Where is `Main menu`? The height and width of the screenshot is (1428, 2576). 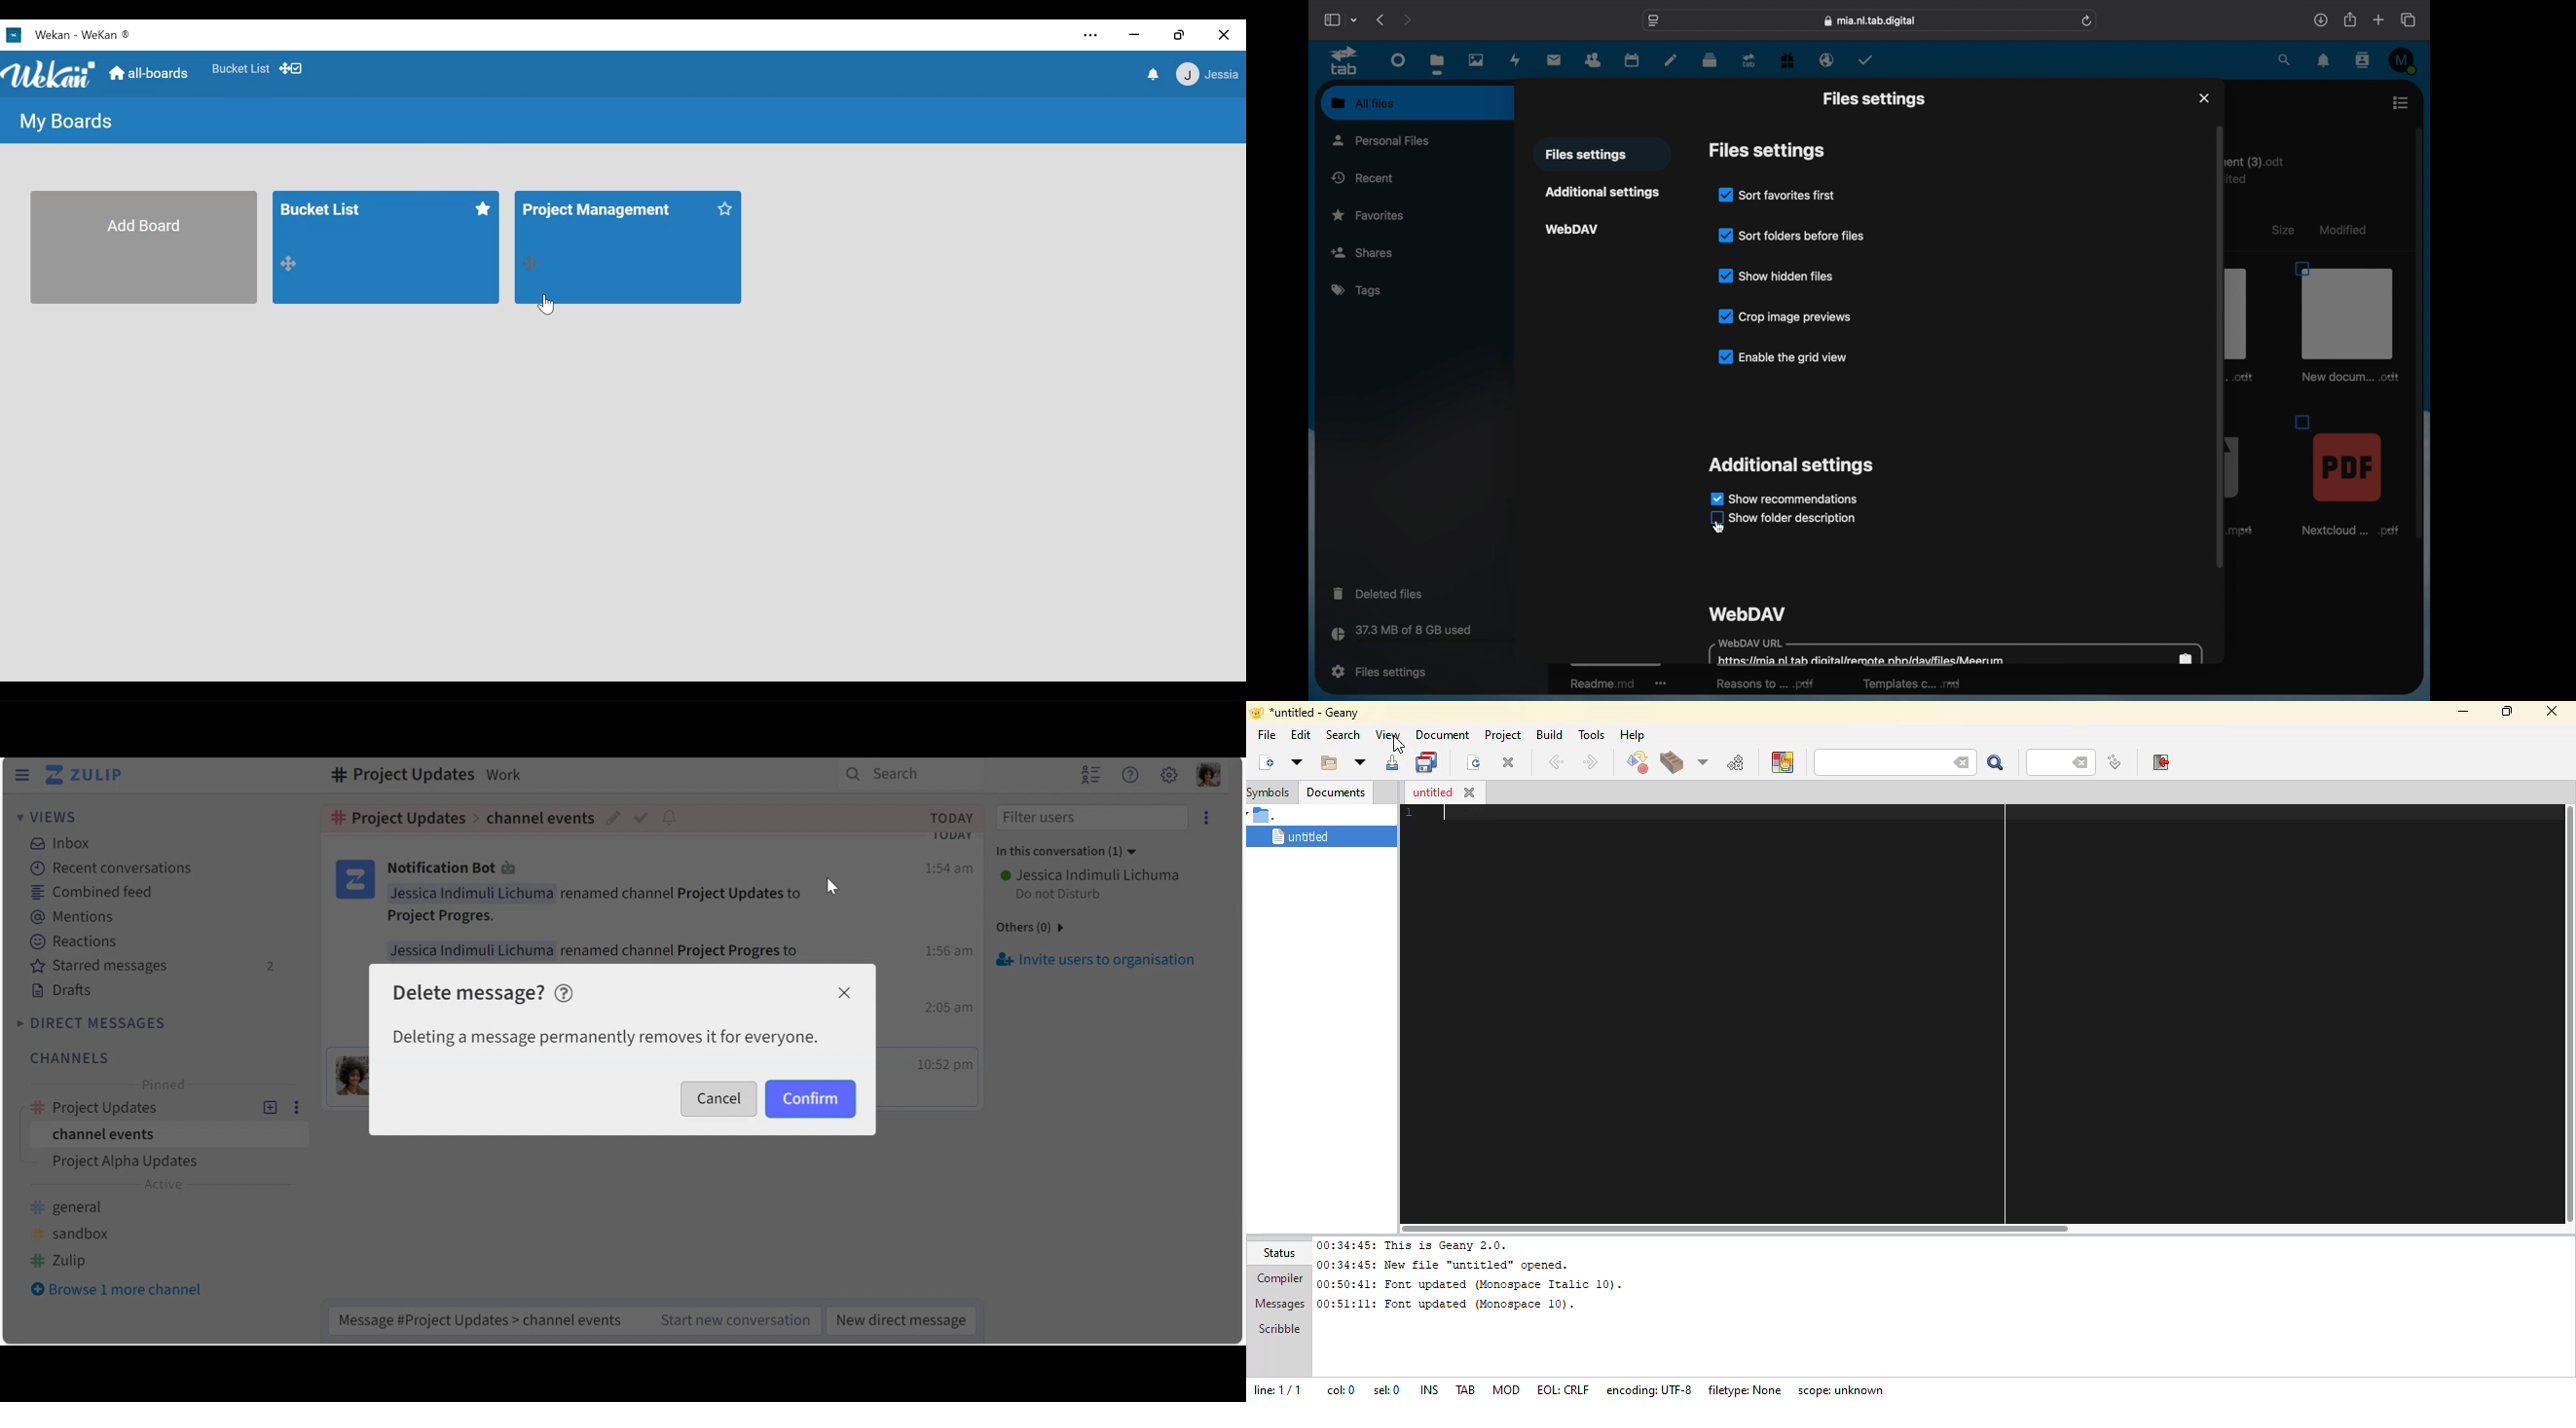 Main menu is located at coordinates (1170, 776).